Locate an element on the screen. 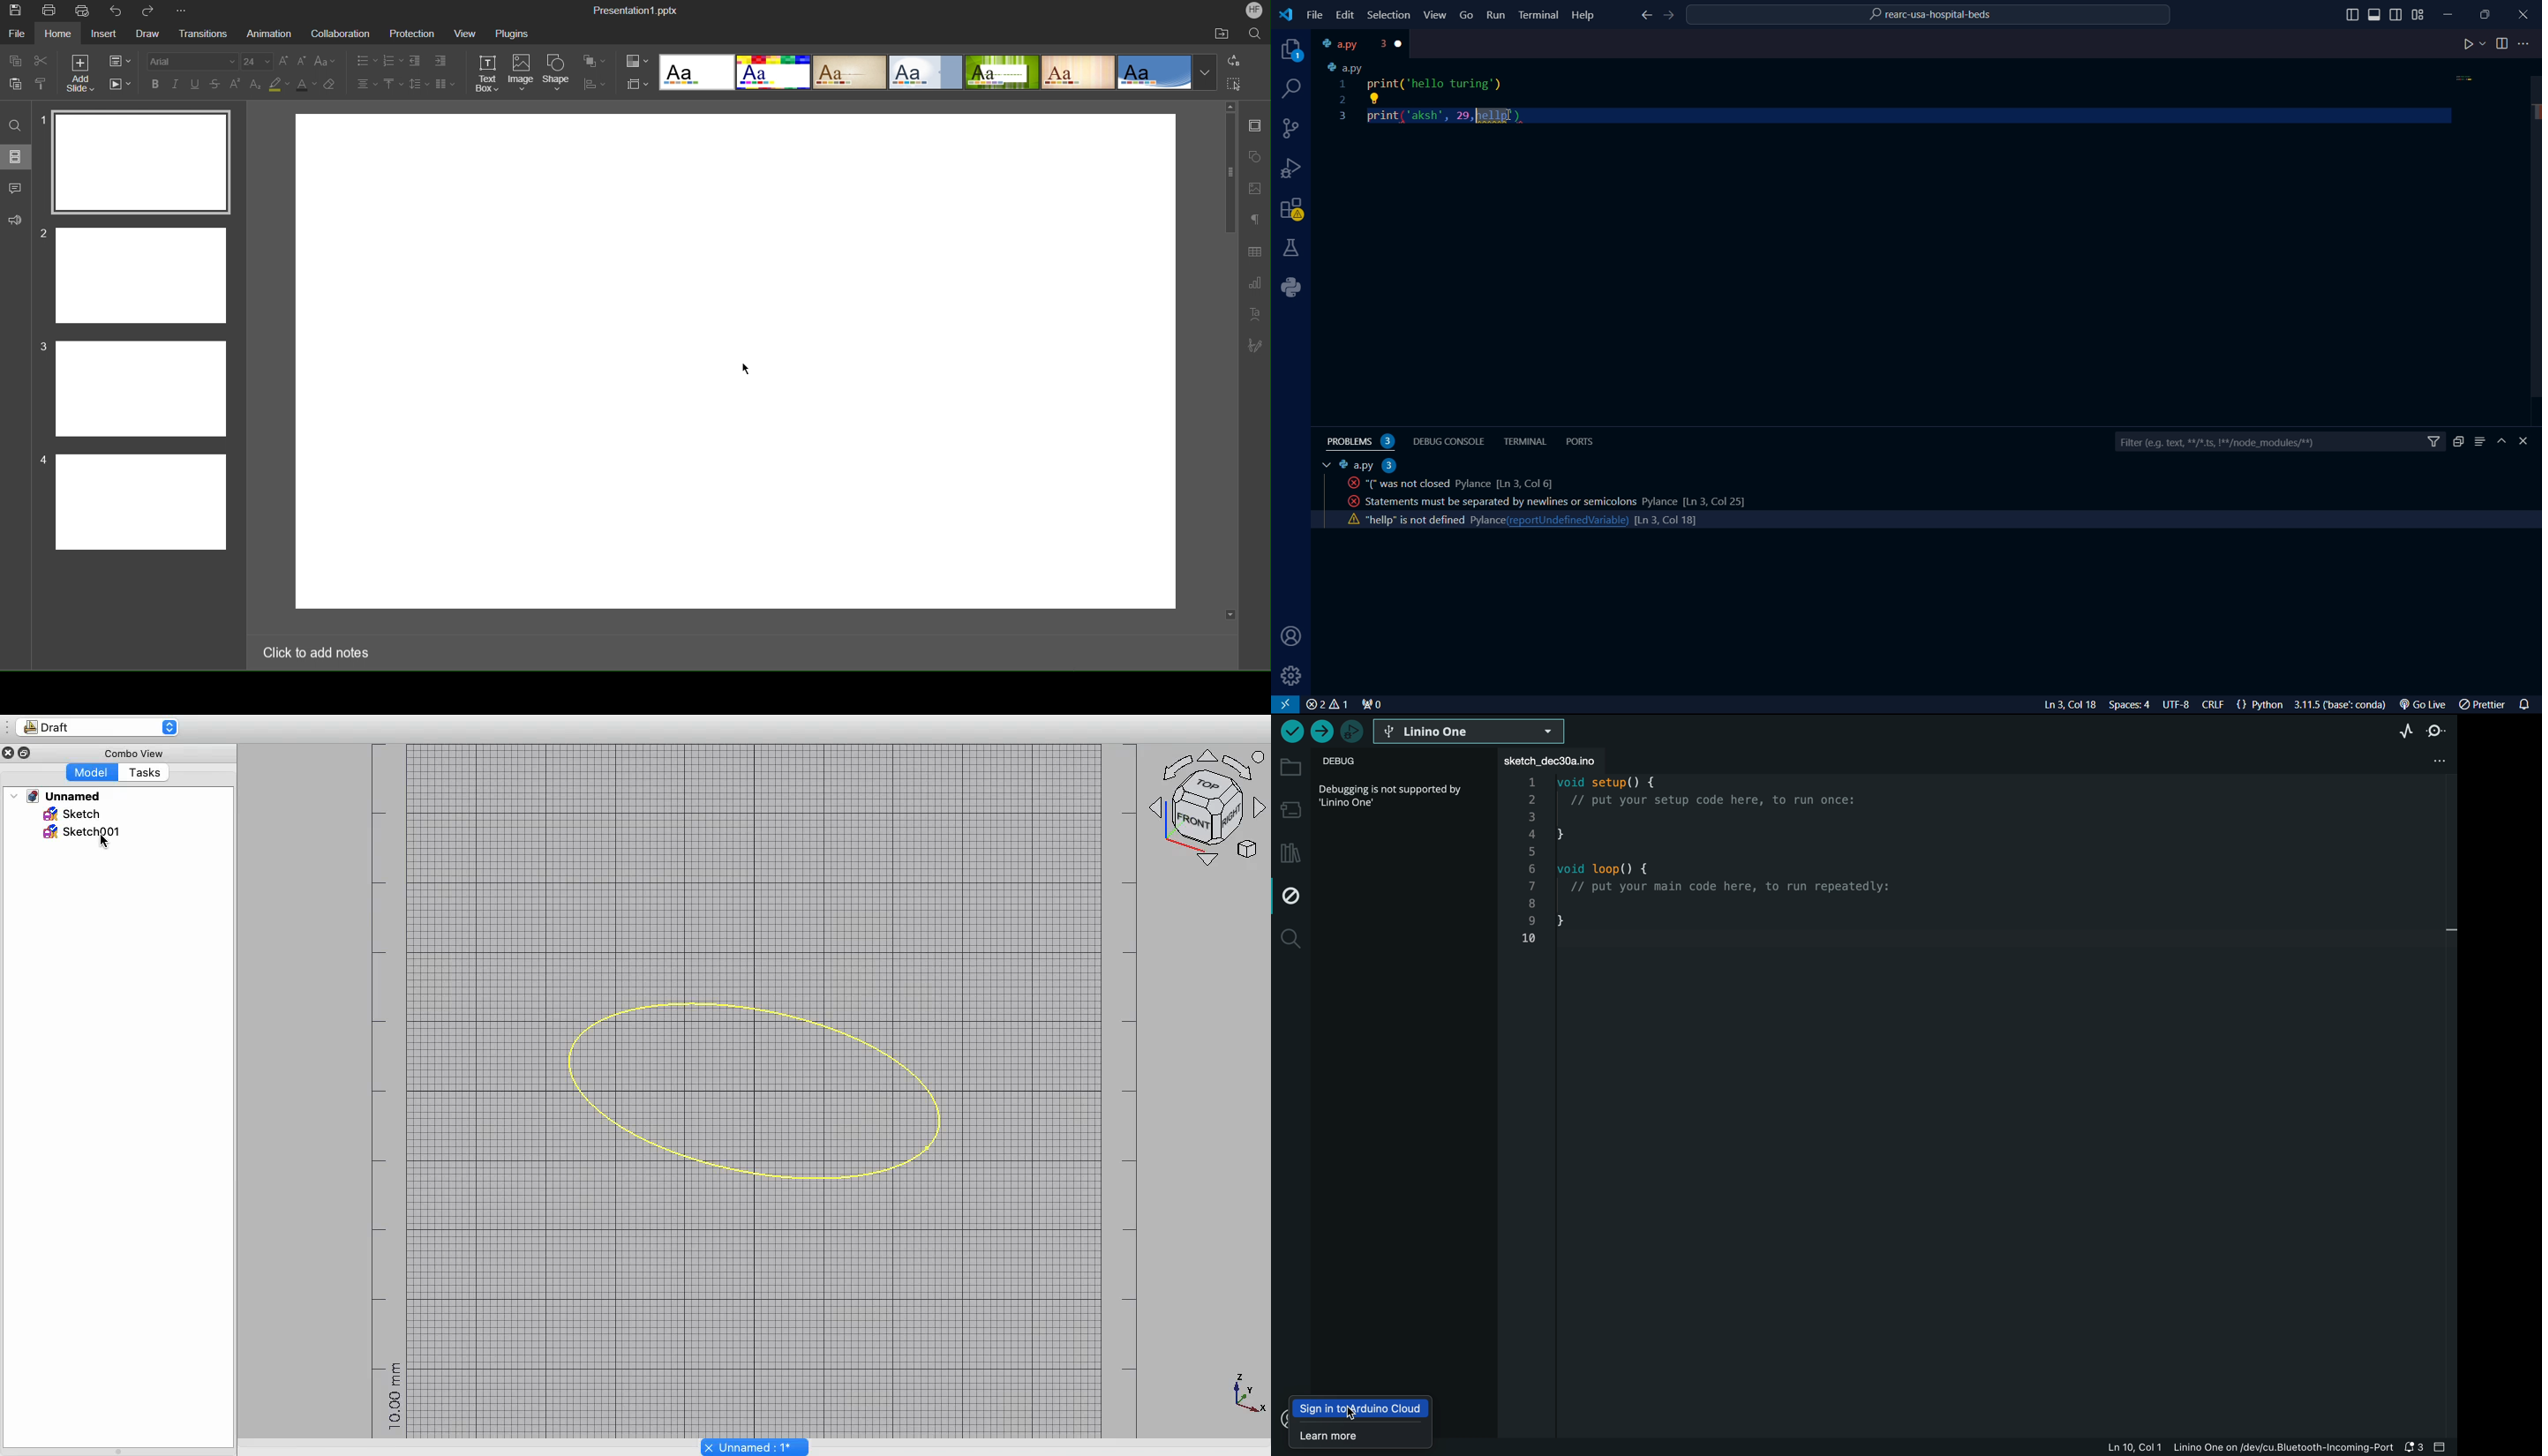  Transition is located at coordinates (199, 34).